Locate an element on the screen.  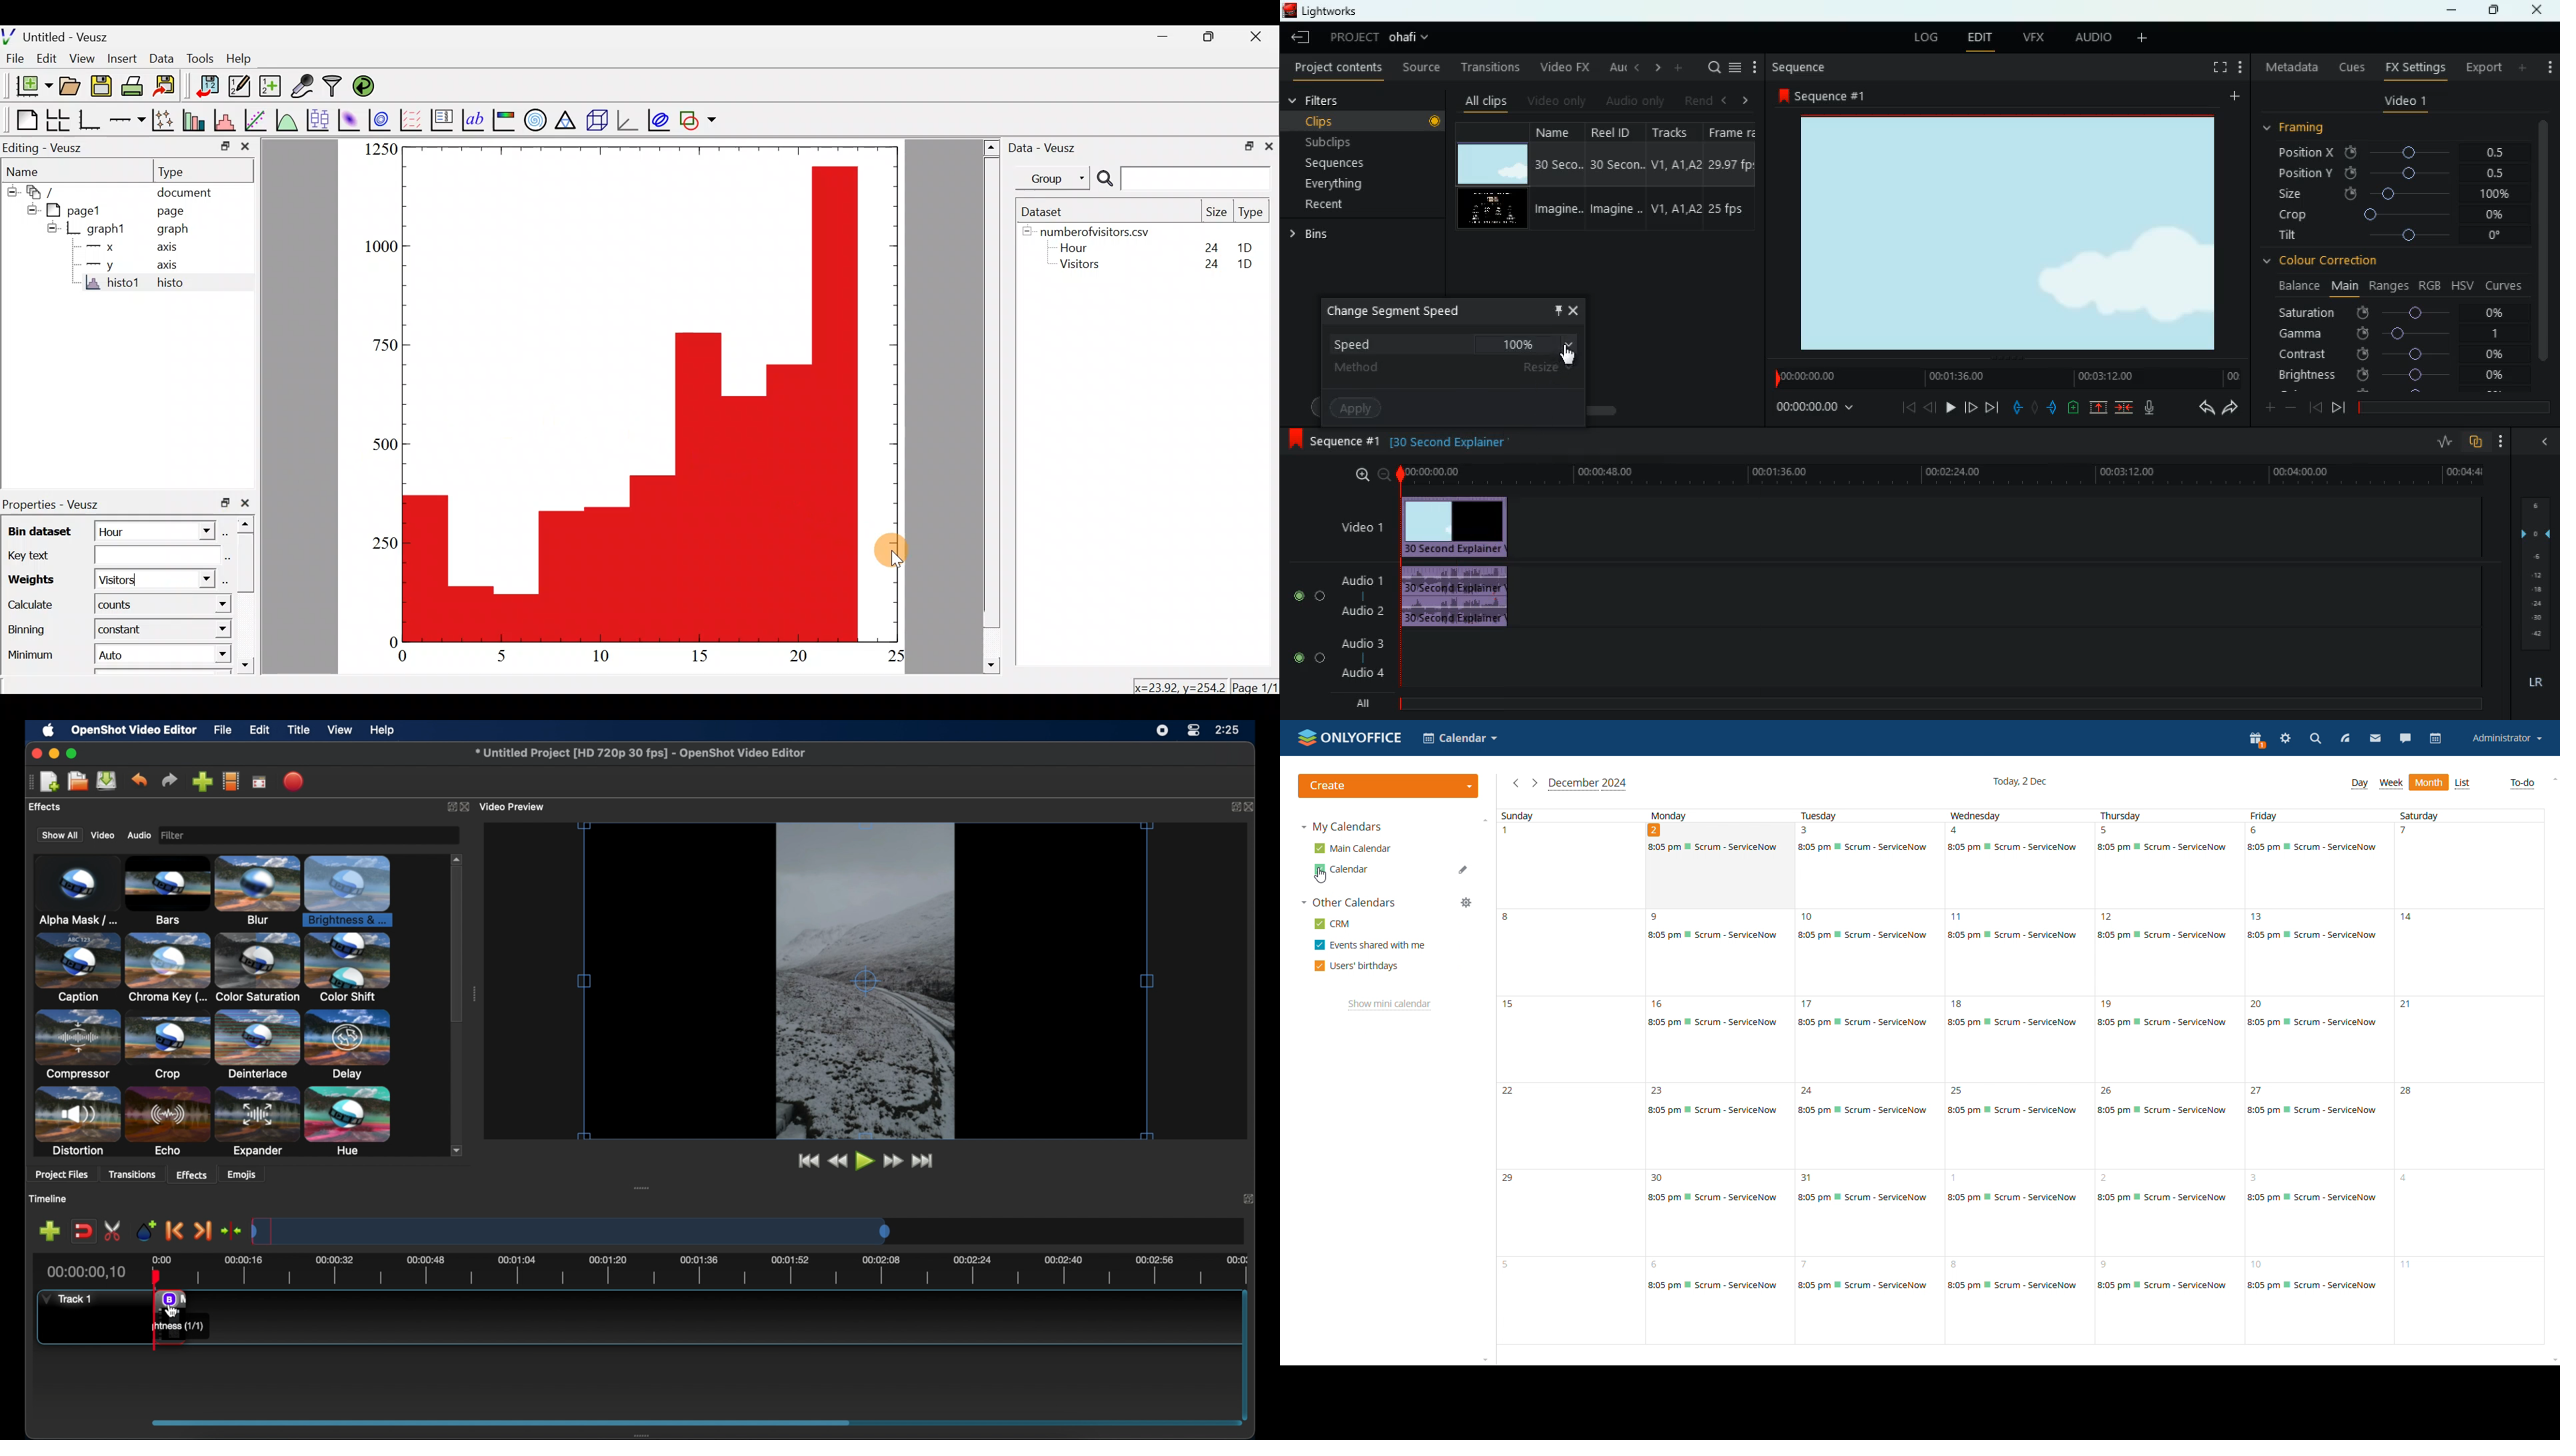
new document is located at coordinates (31, 87).